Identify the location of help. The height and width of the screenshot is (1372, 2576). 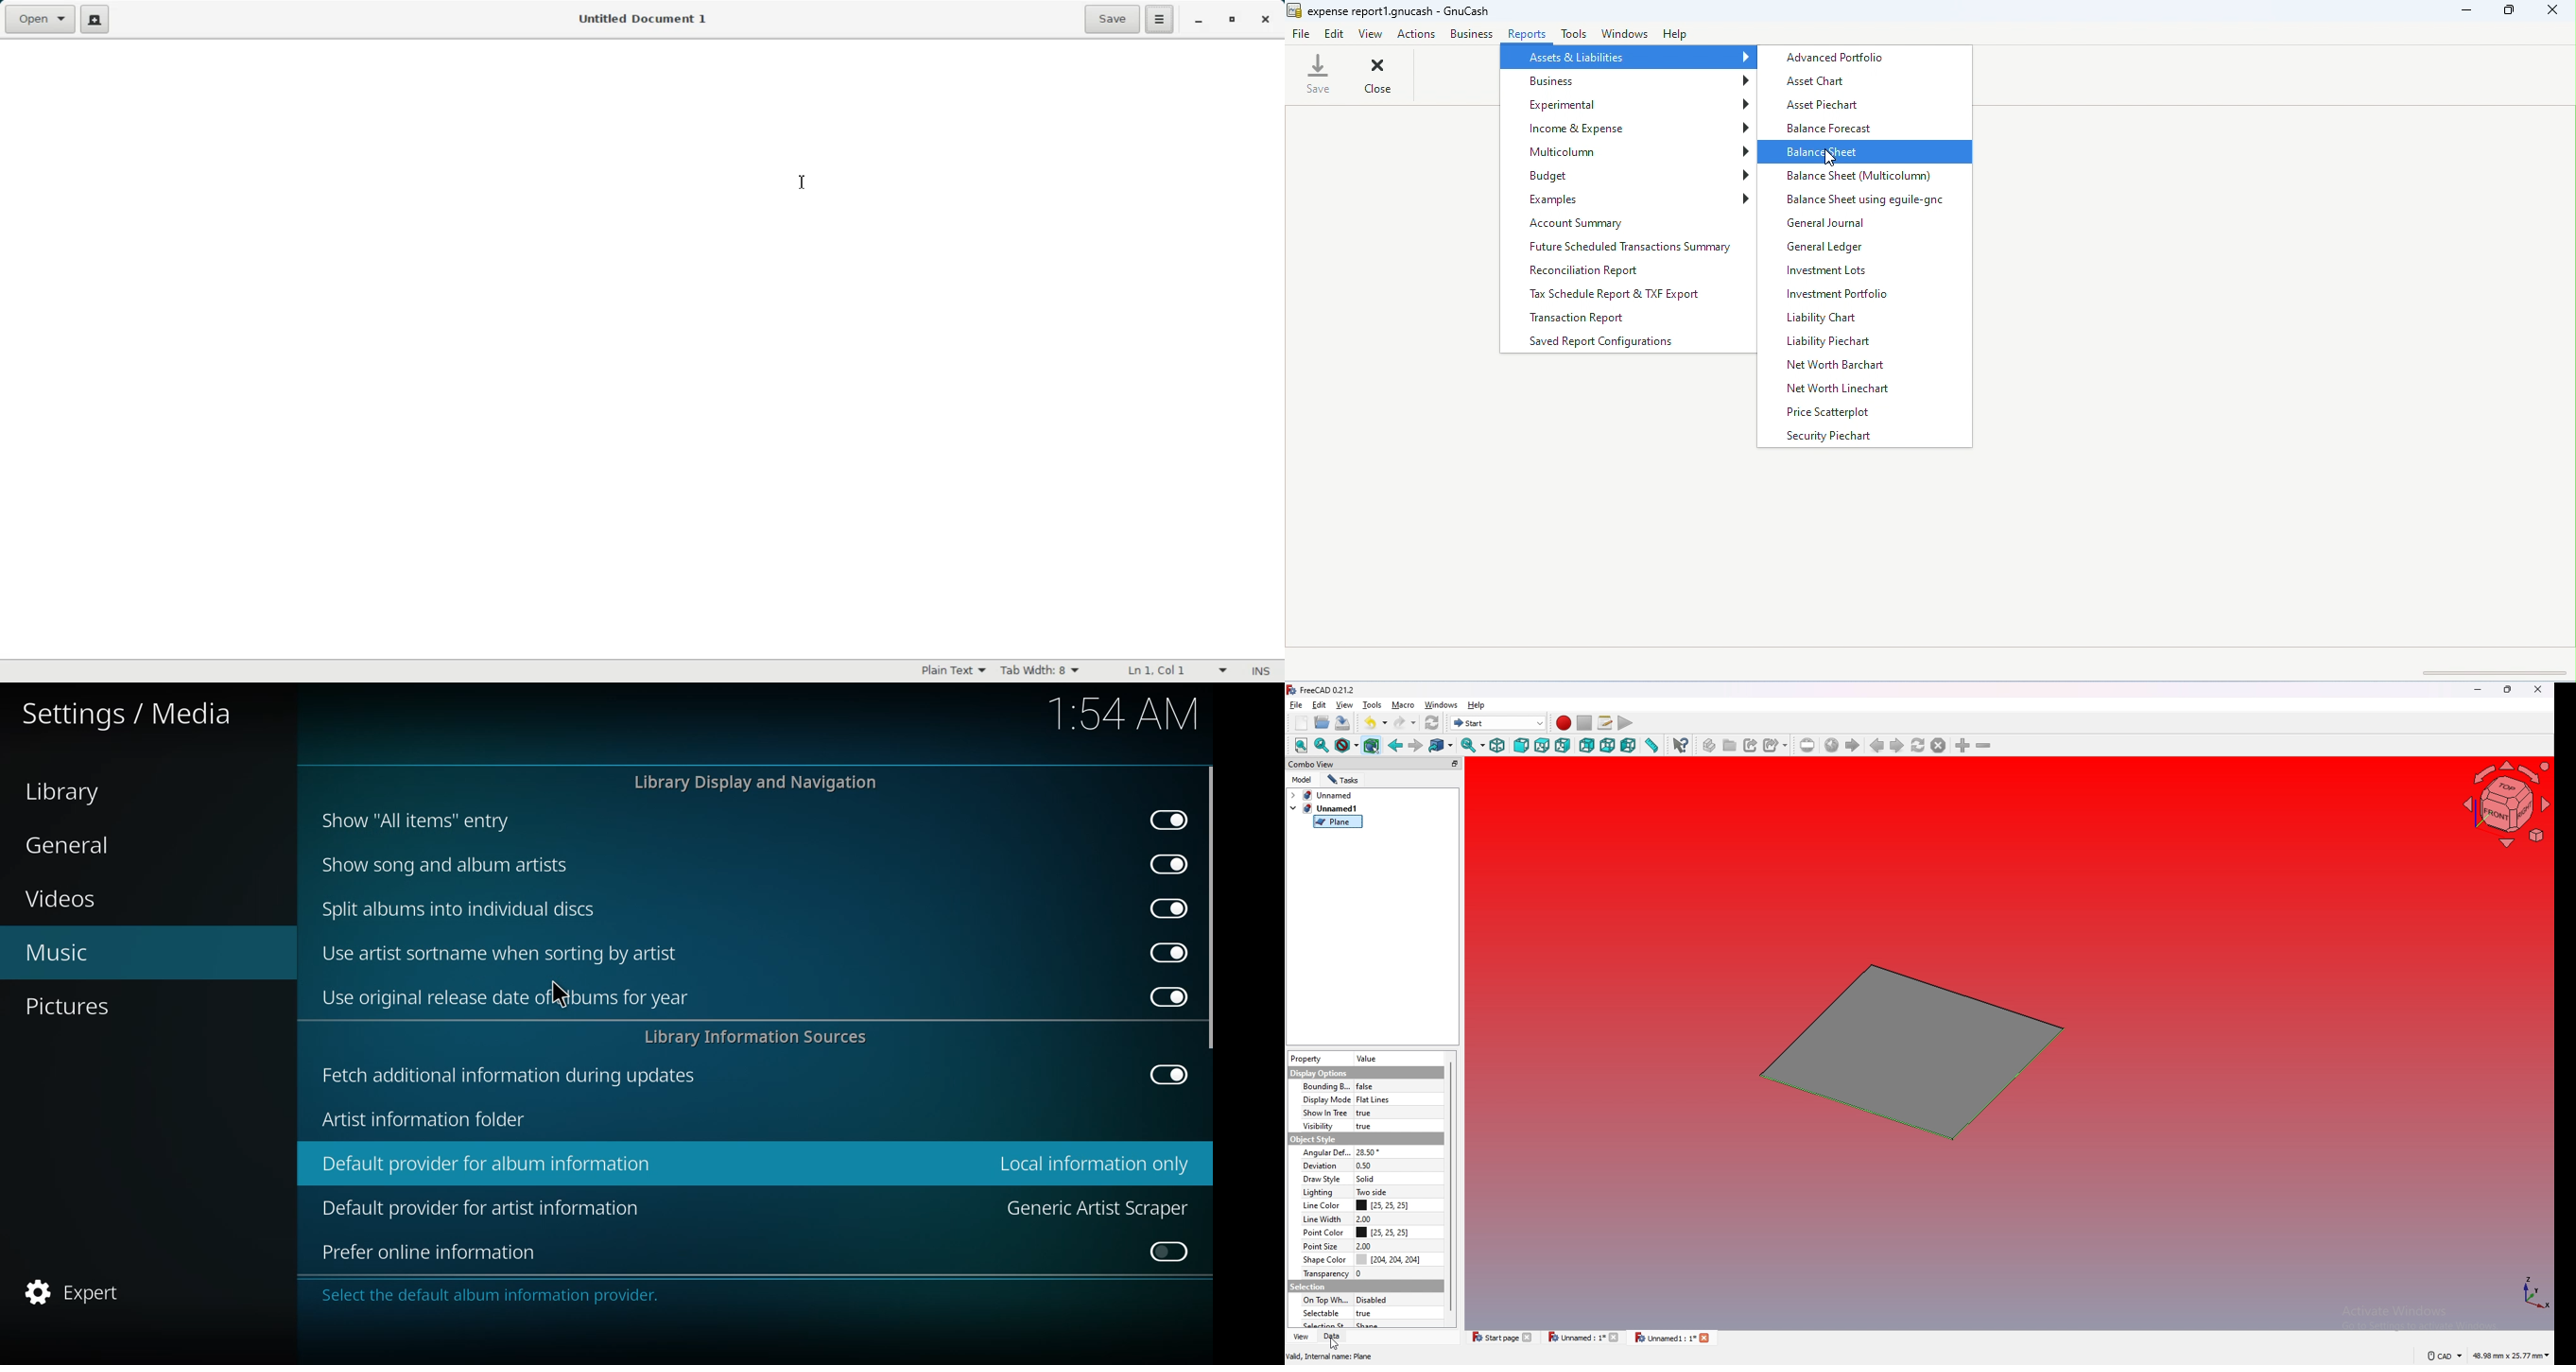
(1678, 33).